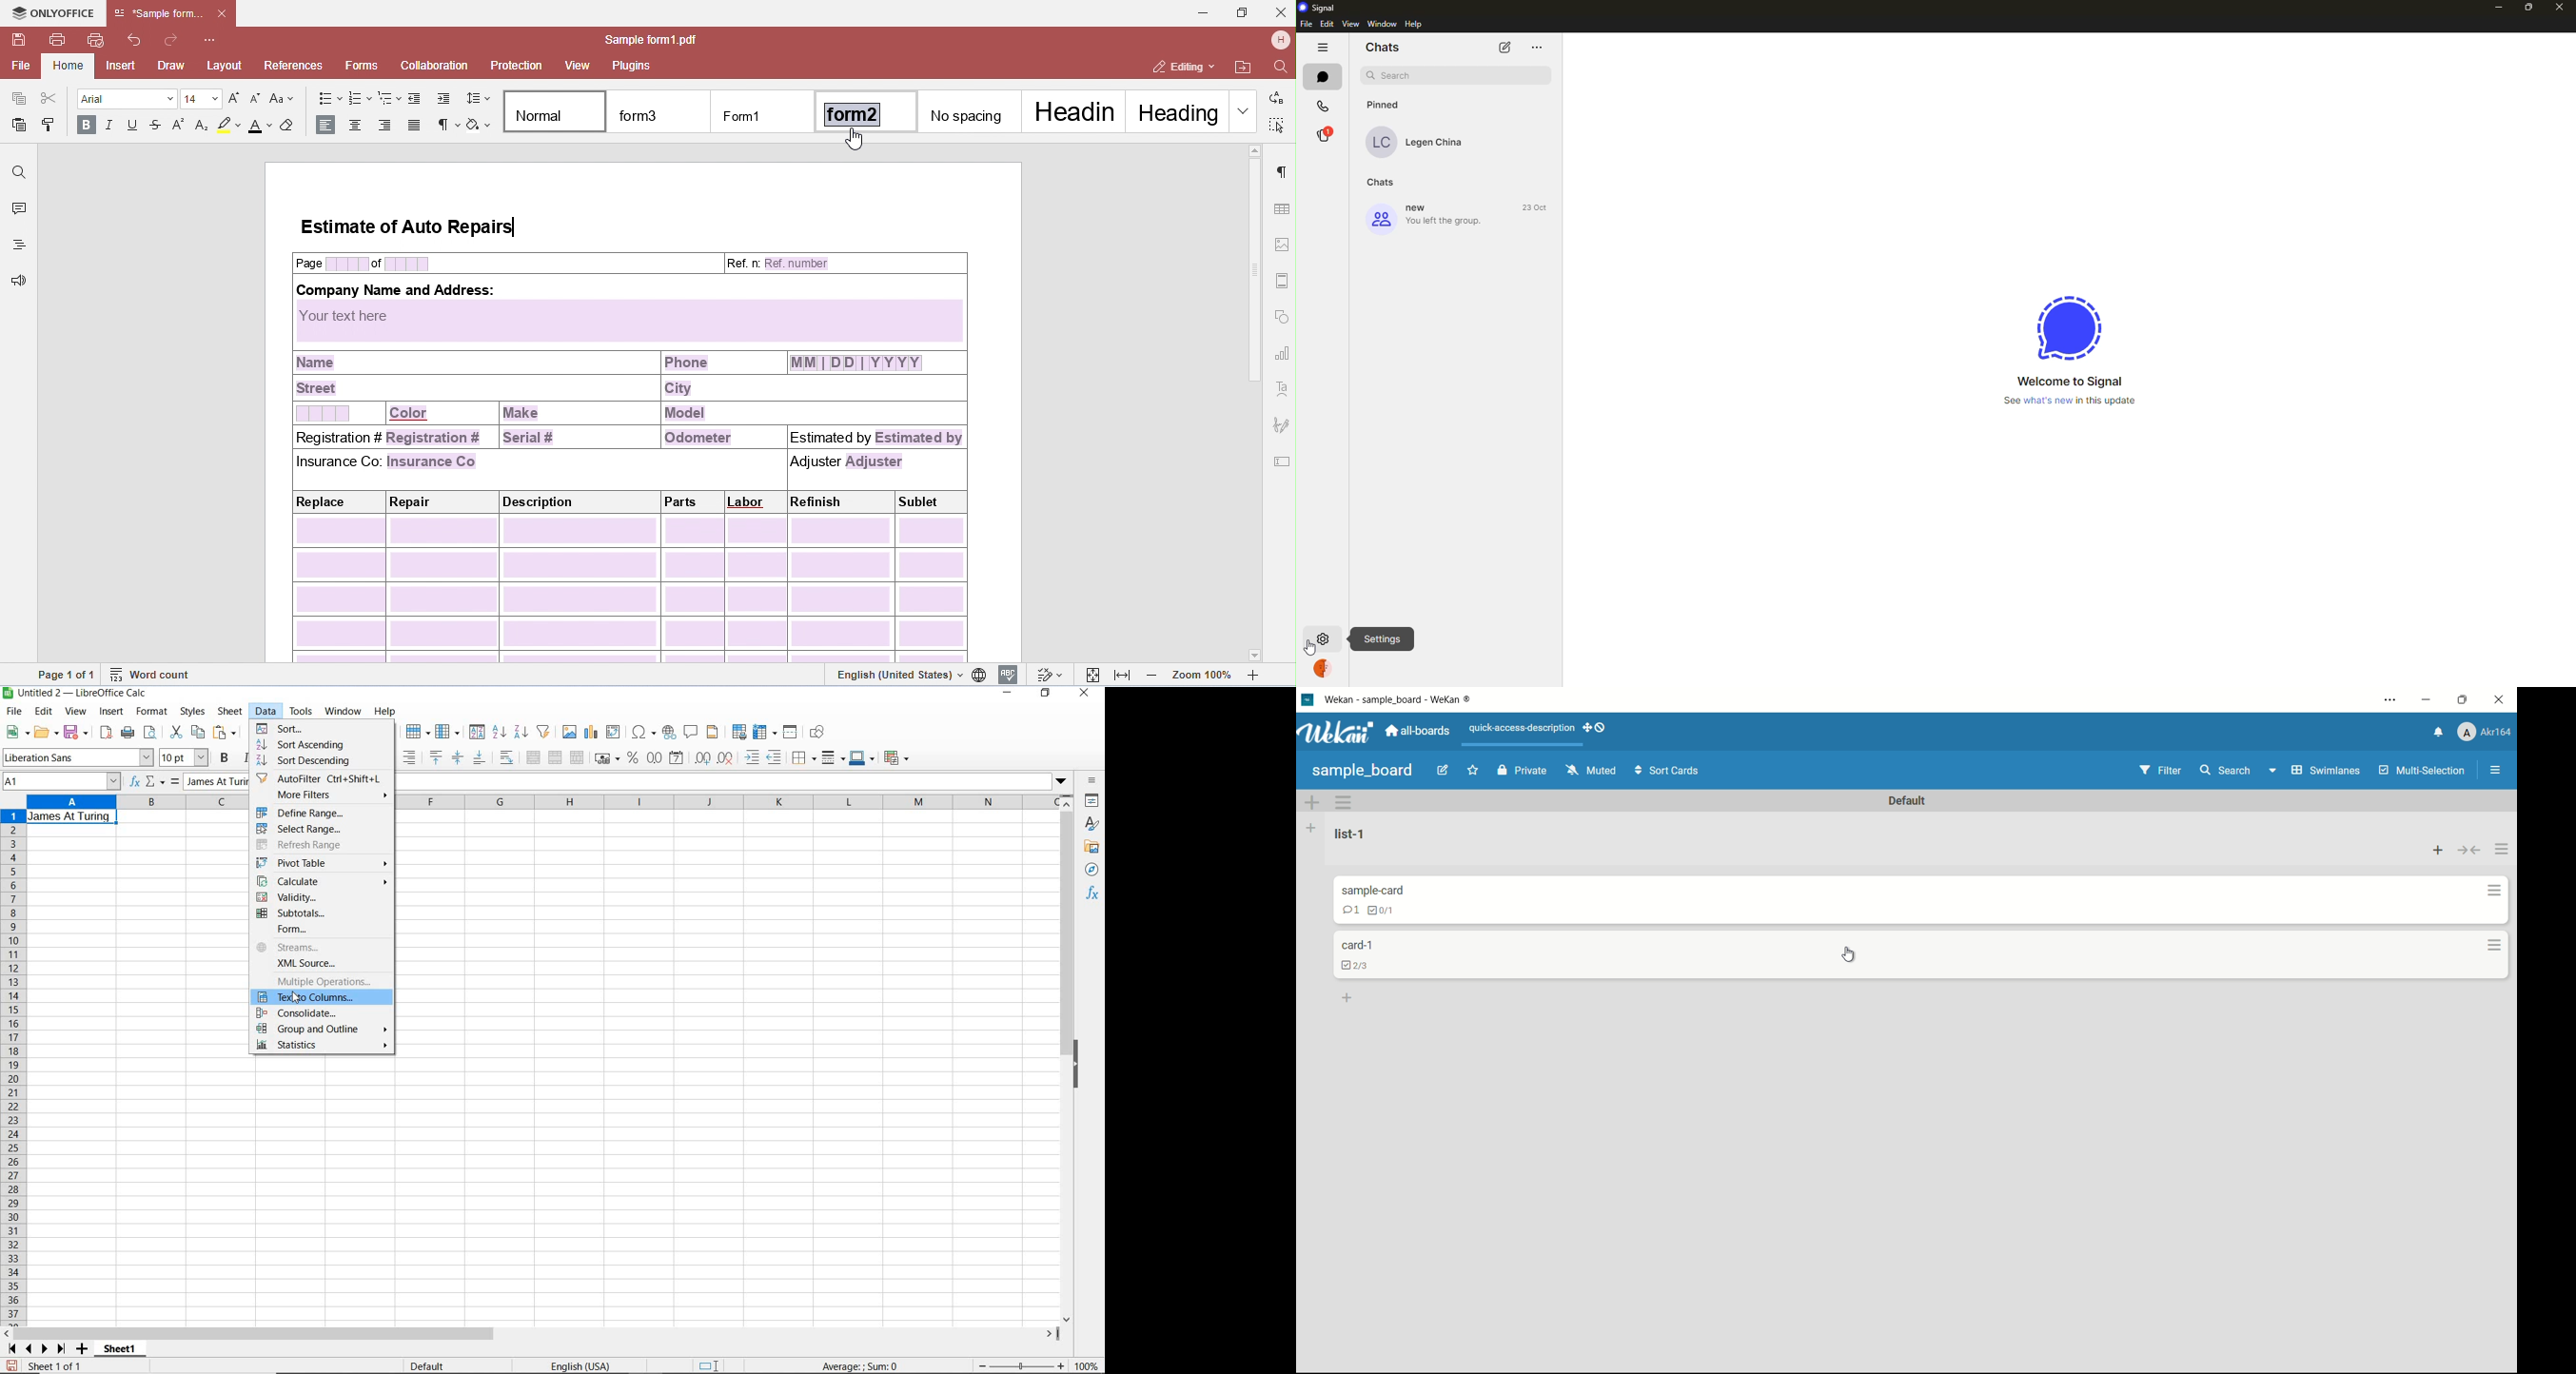 This screenshot has height=1400, width=2576. What do you see at coordinates (321, 780) in the screenshot?
I see `autofilter` at bounding box center [321, 780].